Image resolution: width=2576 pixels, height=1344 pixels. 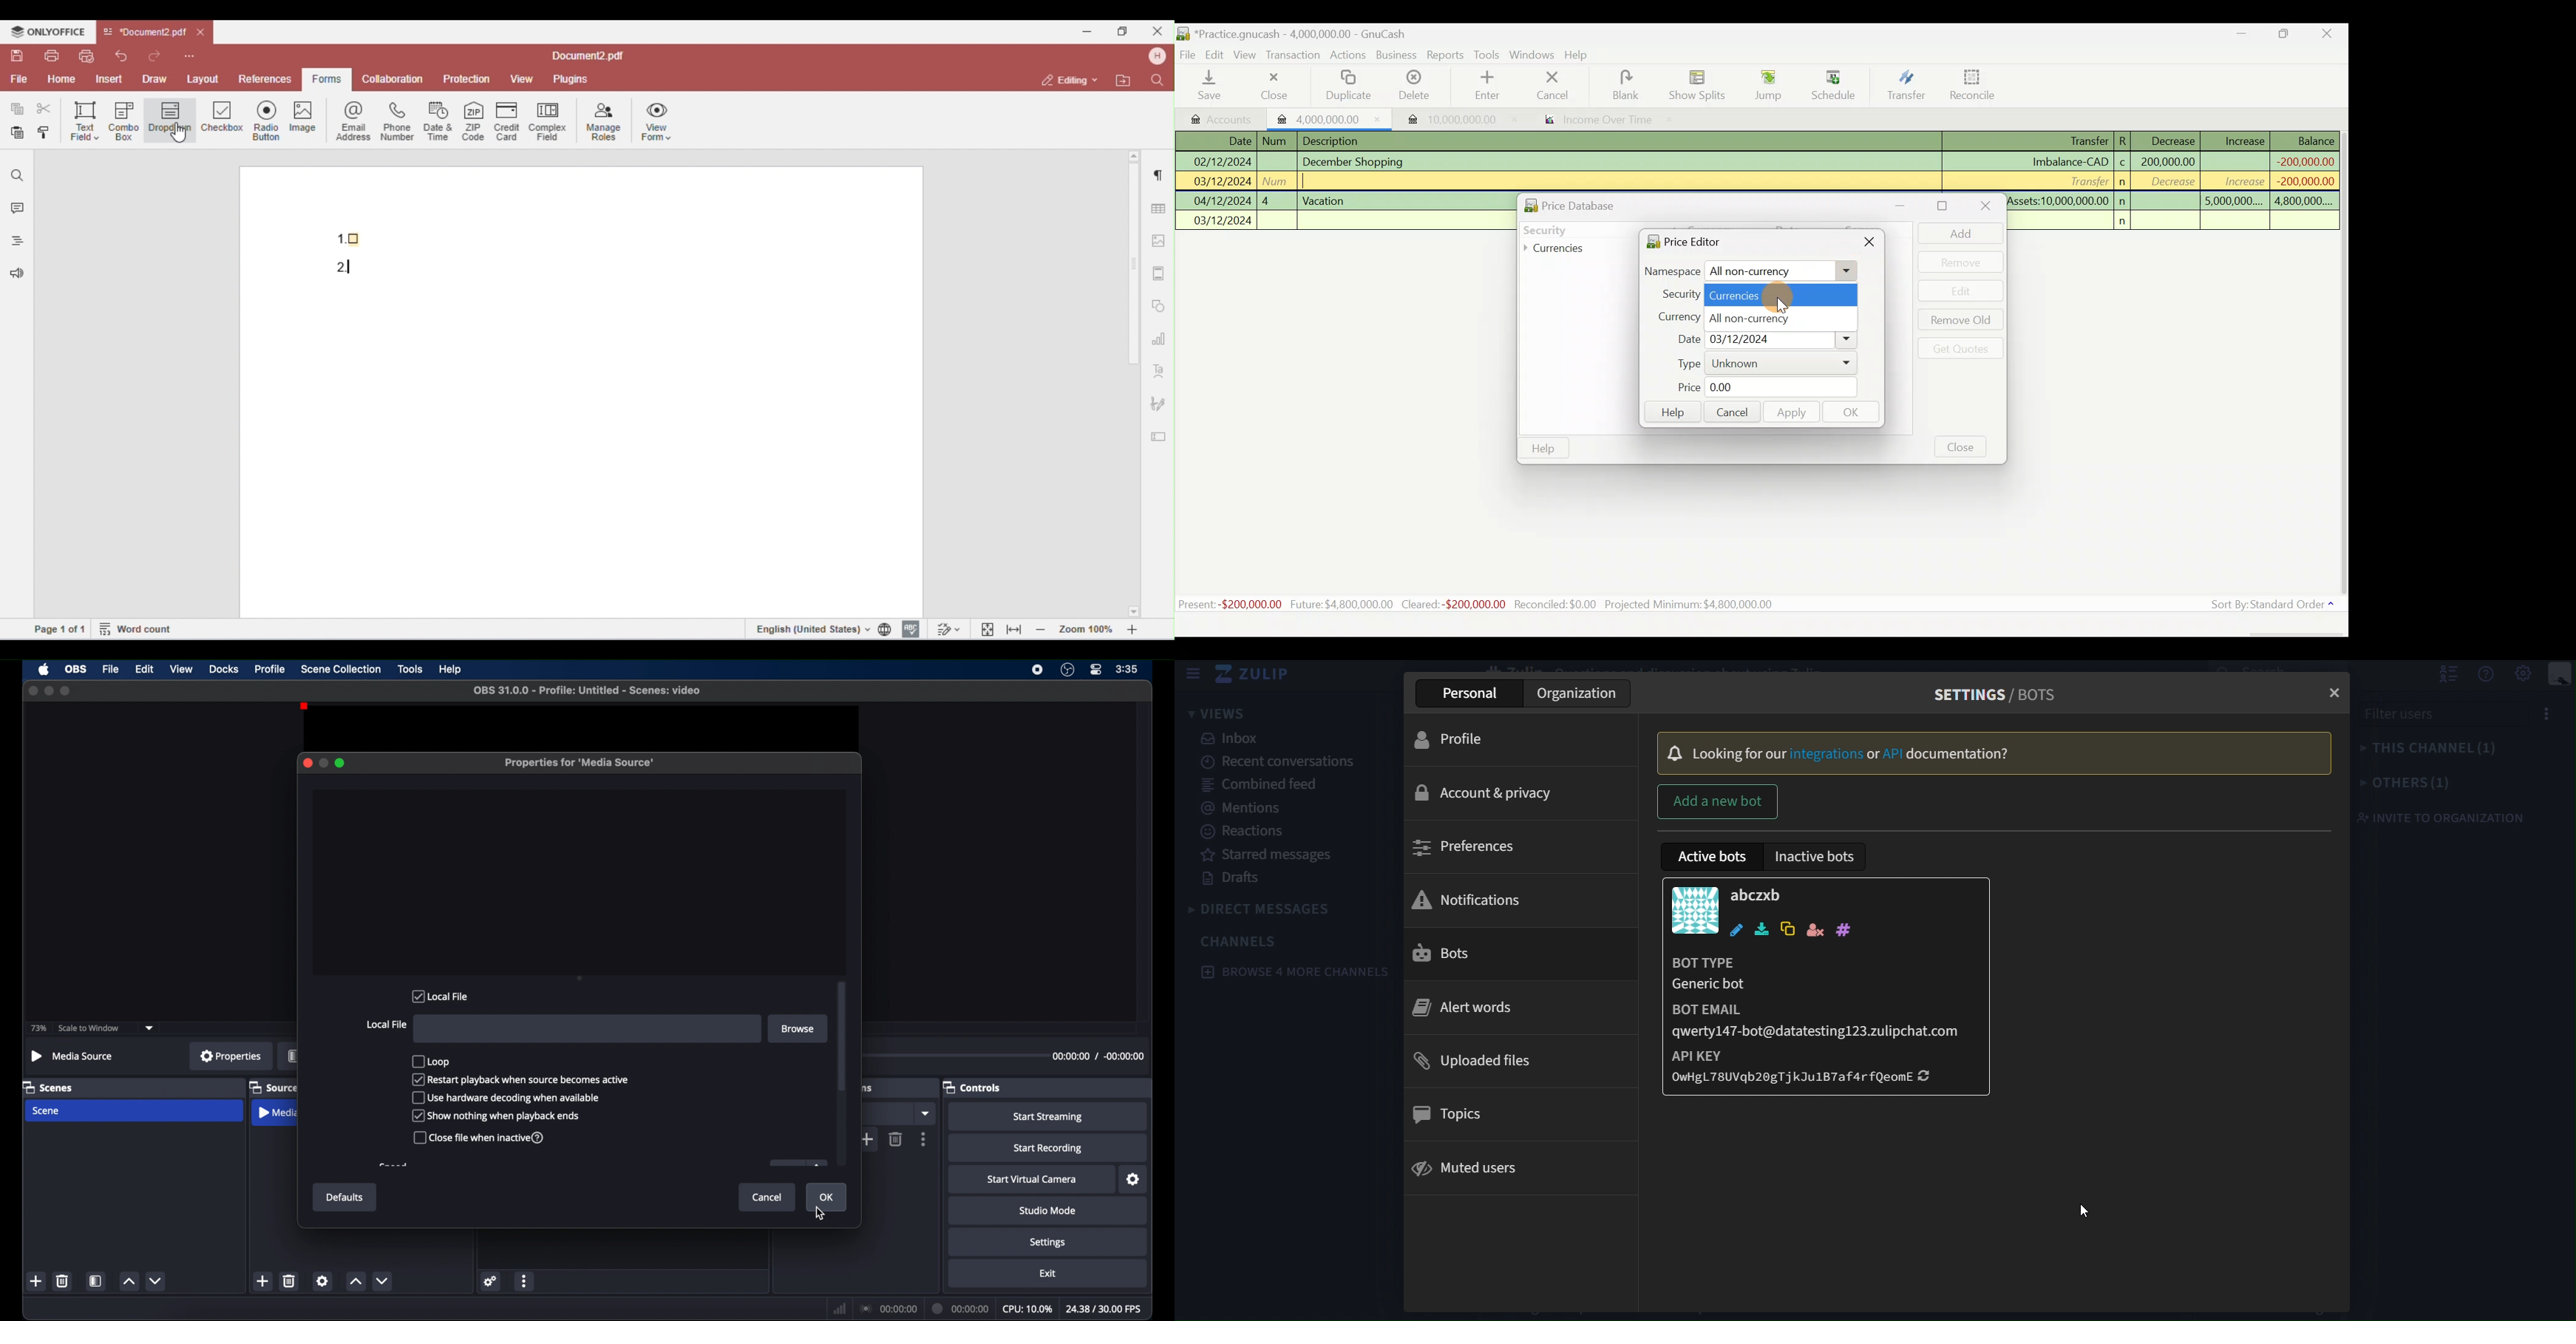 What do you see at coordinates (2443, 818) in the screenshot?
I see `invite to organization` at bounding box center [2443, 818].